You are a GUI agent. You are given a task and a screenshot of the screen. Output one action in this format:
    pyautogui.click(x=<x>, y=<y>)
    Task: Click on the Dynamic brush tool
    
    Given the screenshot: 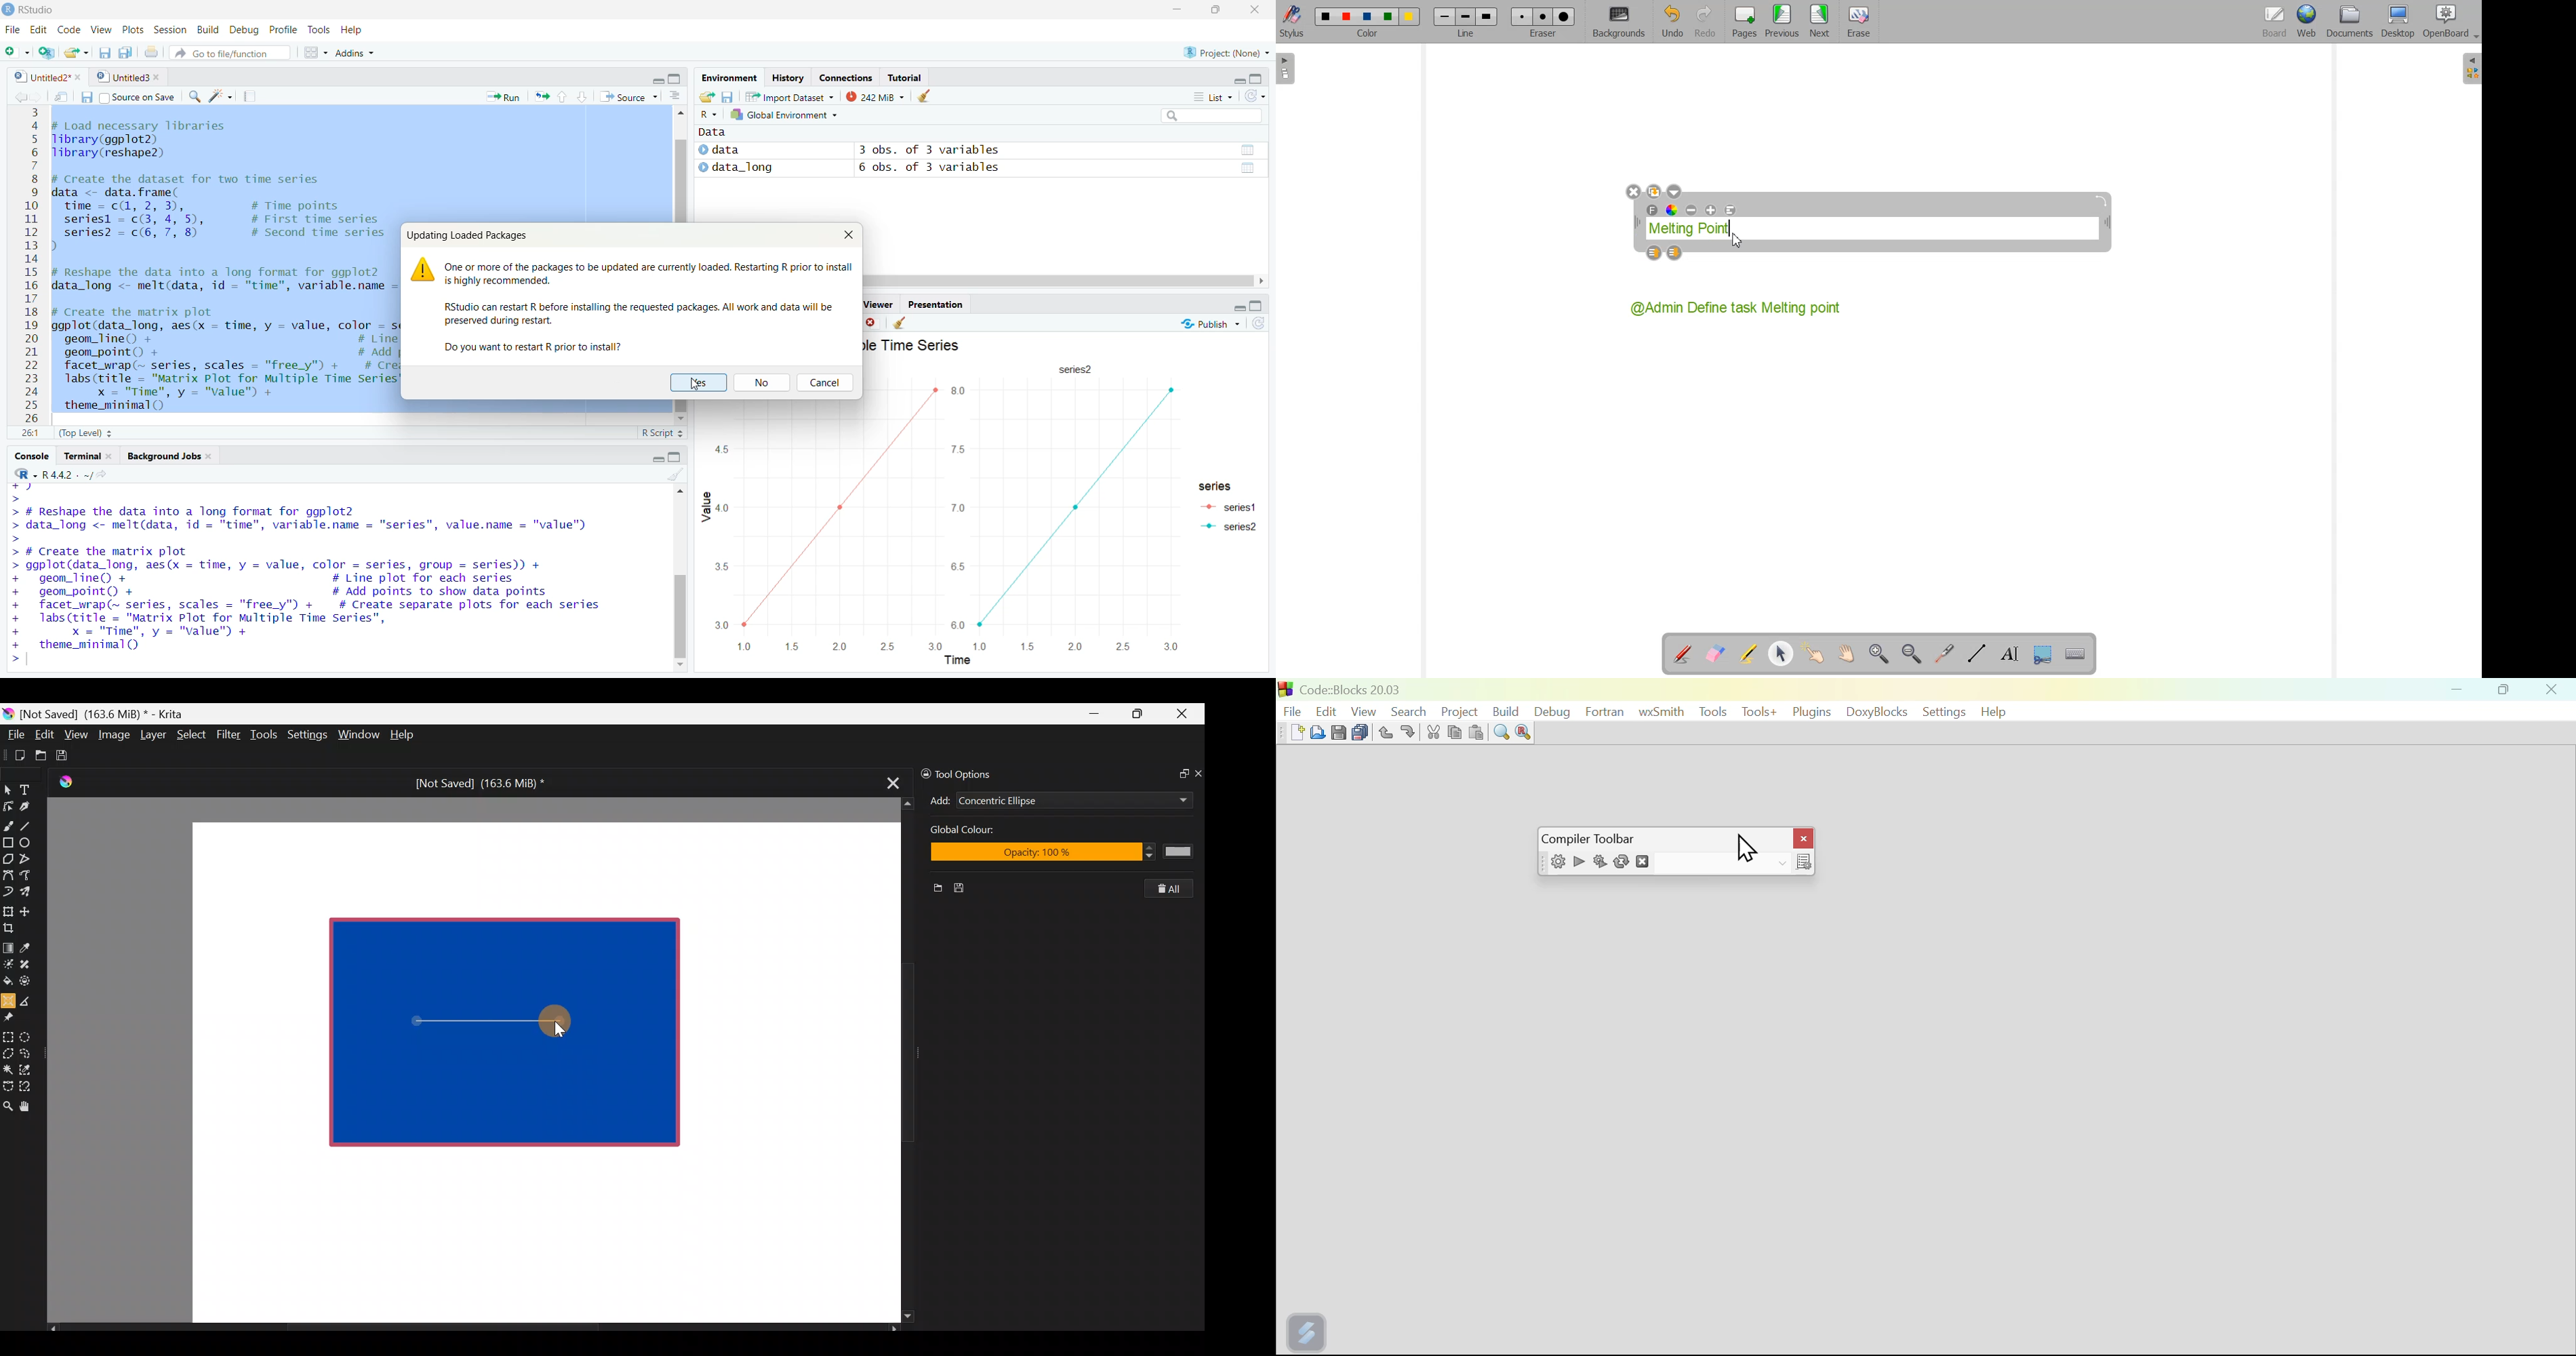 What is the action you would take?
    pyautogui.click(x=9, y=891)
    